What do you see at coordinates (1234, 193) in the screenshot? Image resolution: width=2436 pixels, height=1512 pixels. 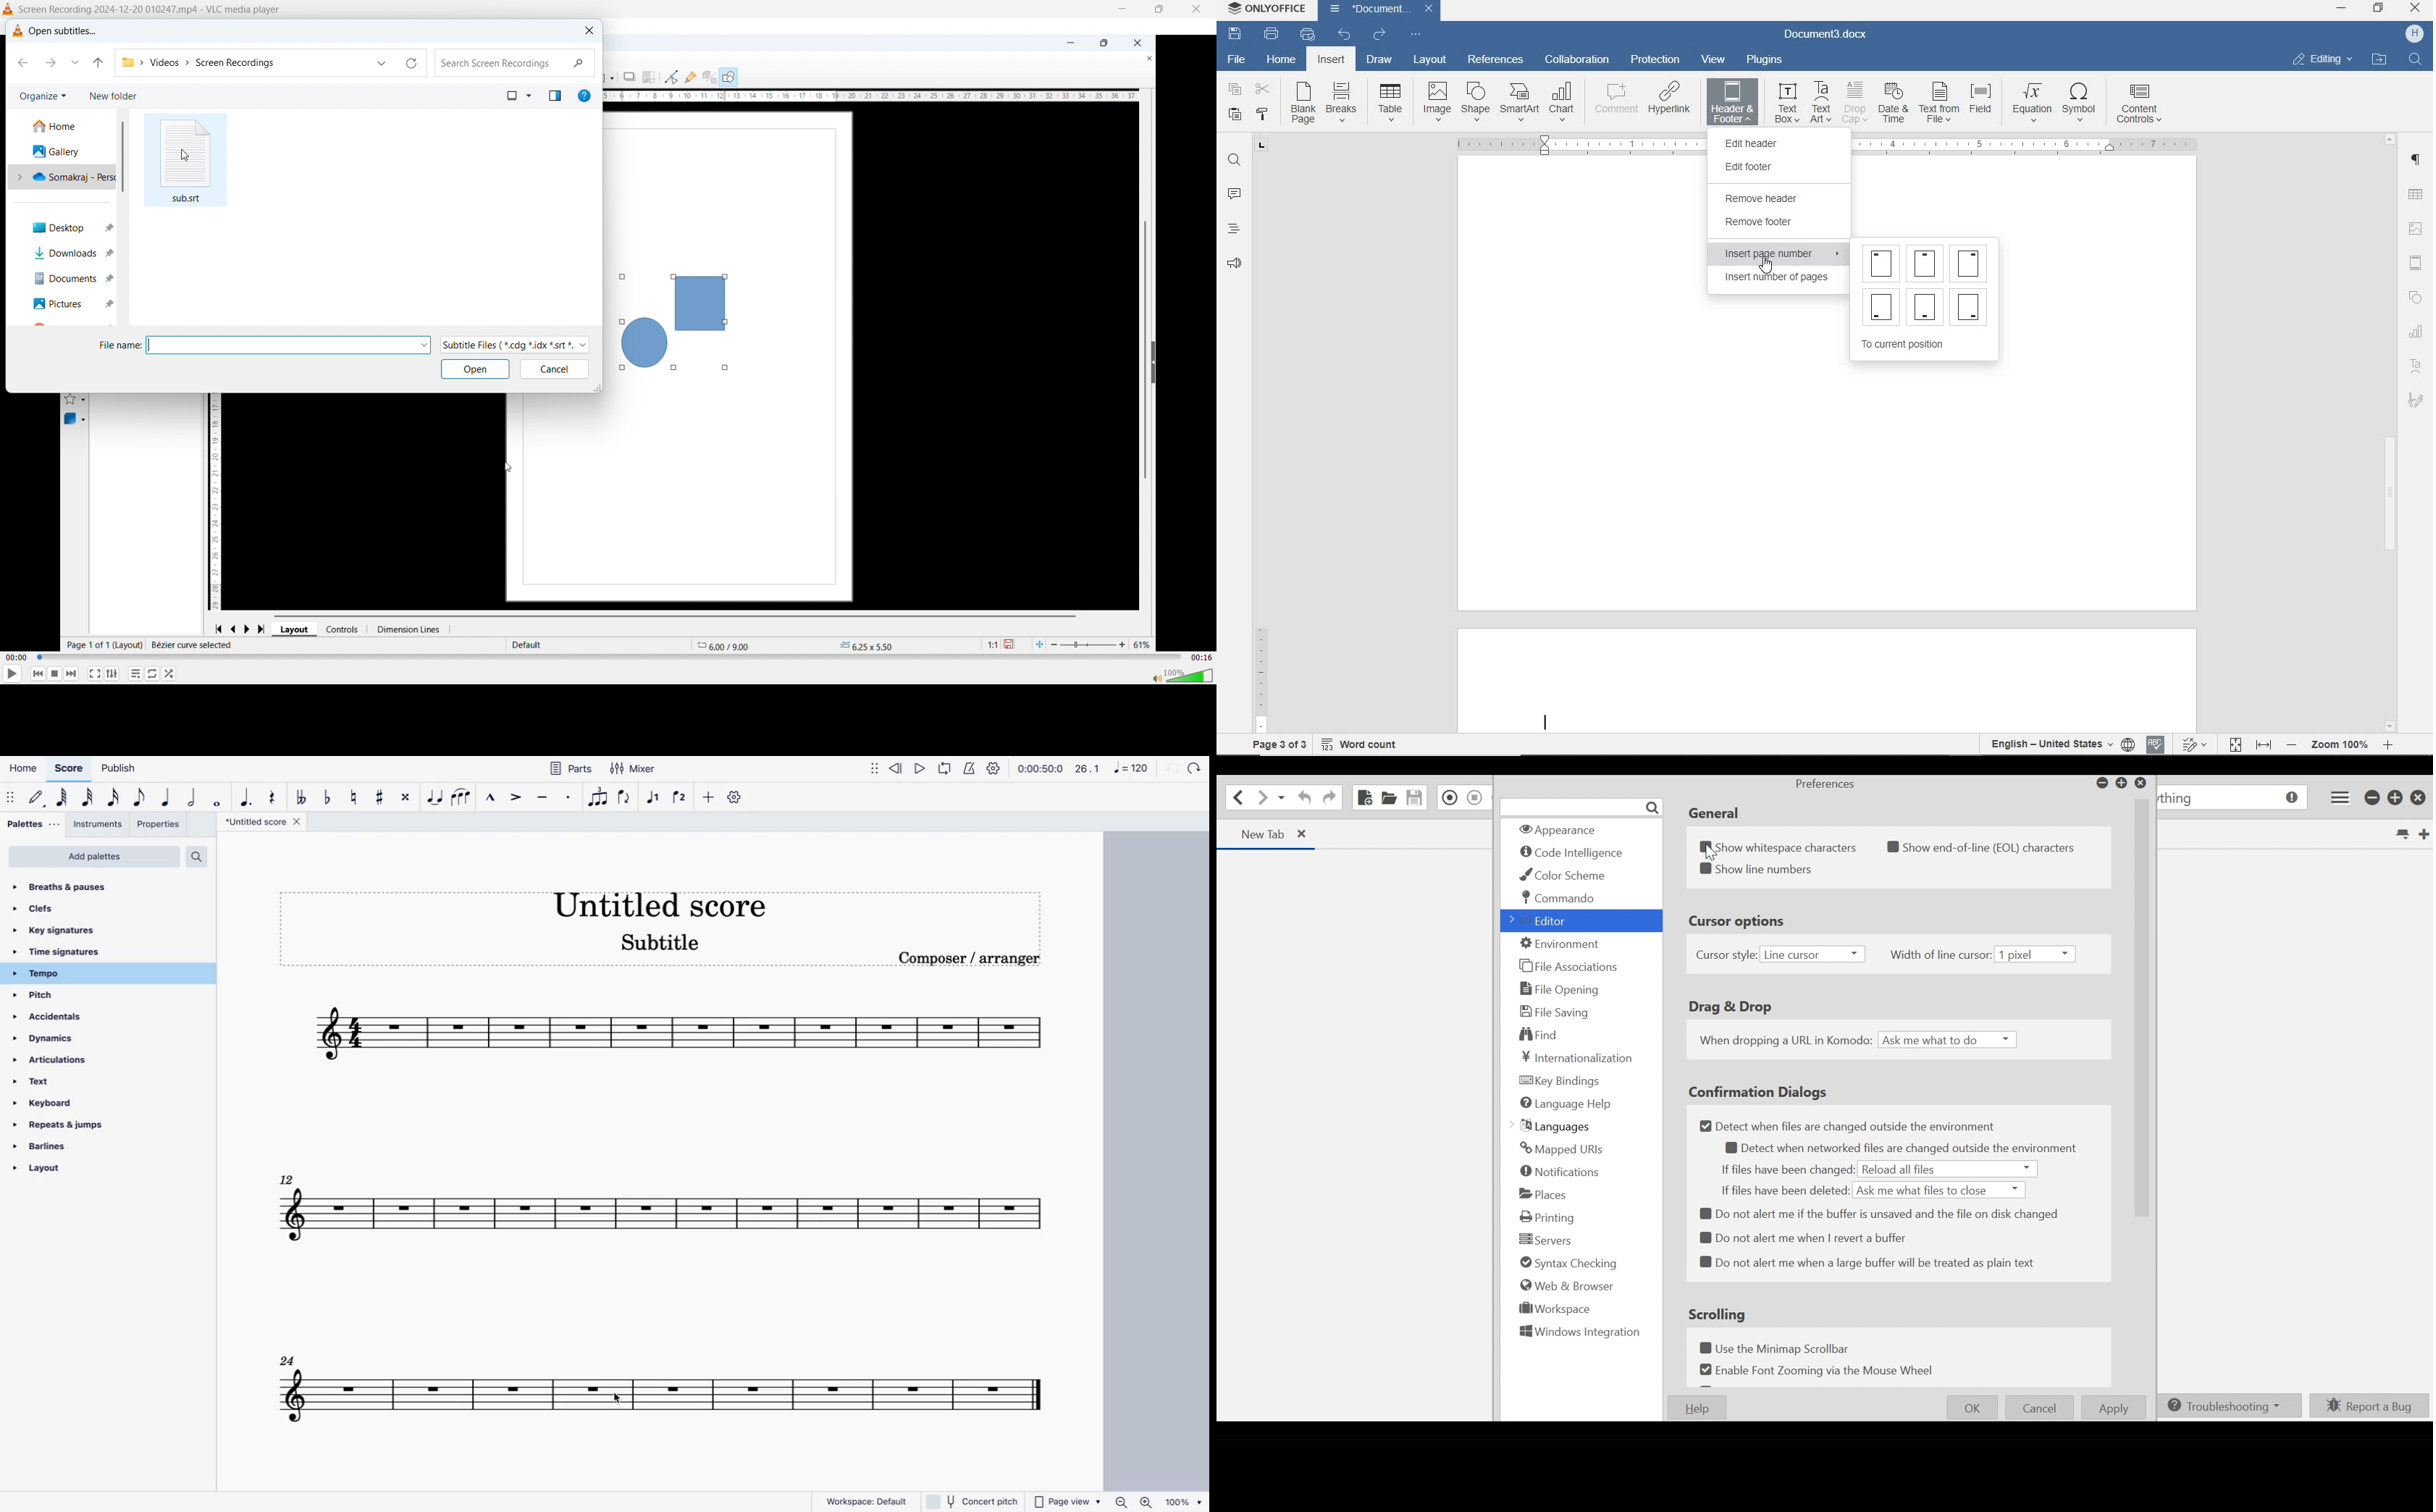 I see `COMMENTS` at bounding box center [1234, 193].